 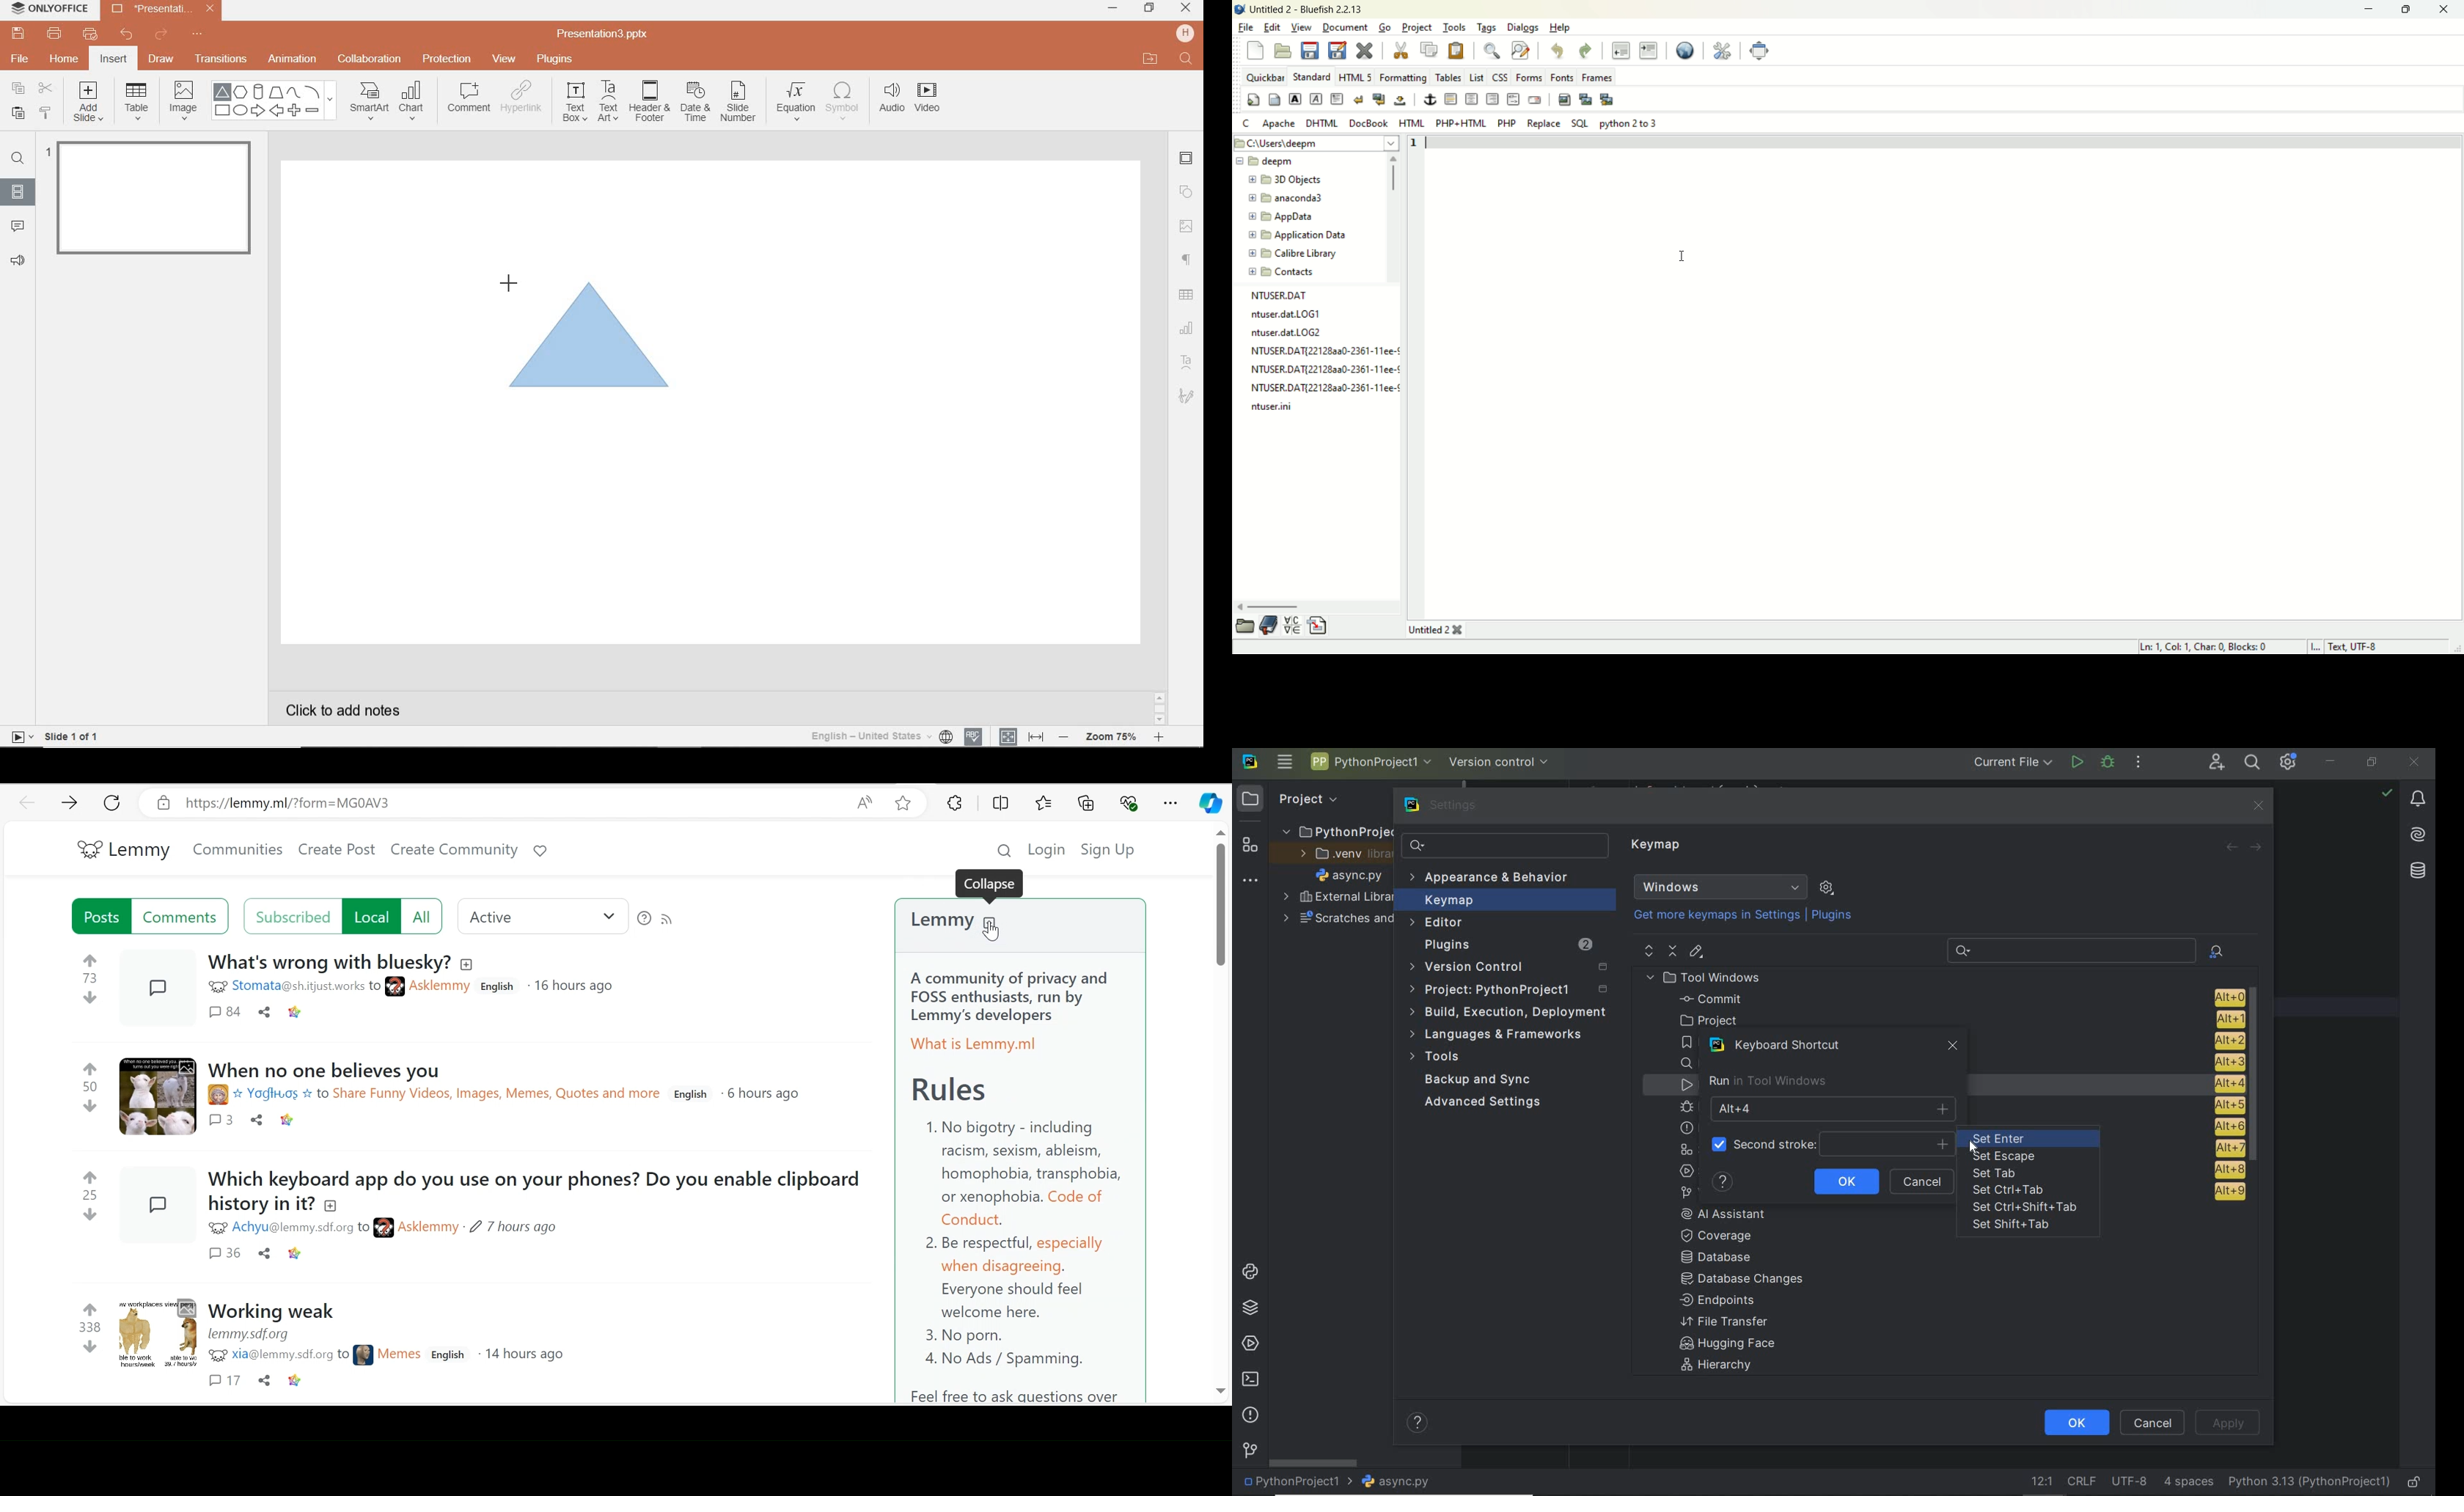 What do you see at coordinates (888, 99) in the screenshot?
I see `AUDIO` at bounding box center [888, 99].